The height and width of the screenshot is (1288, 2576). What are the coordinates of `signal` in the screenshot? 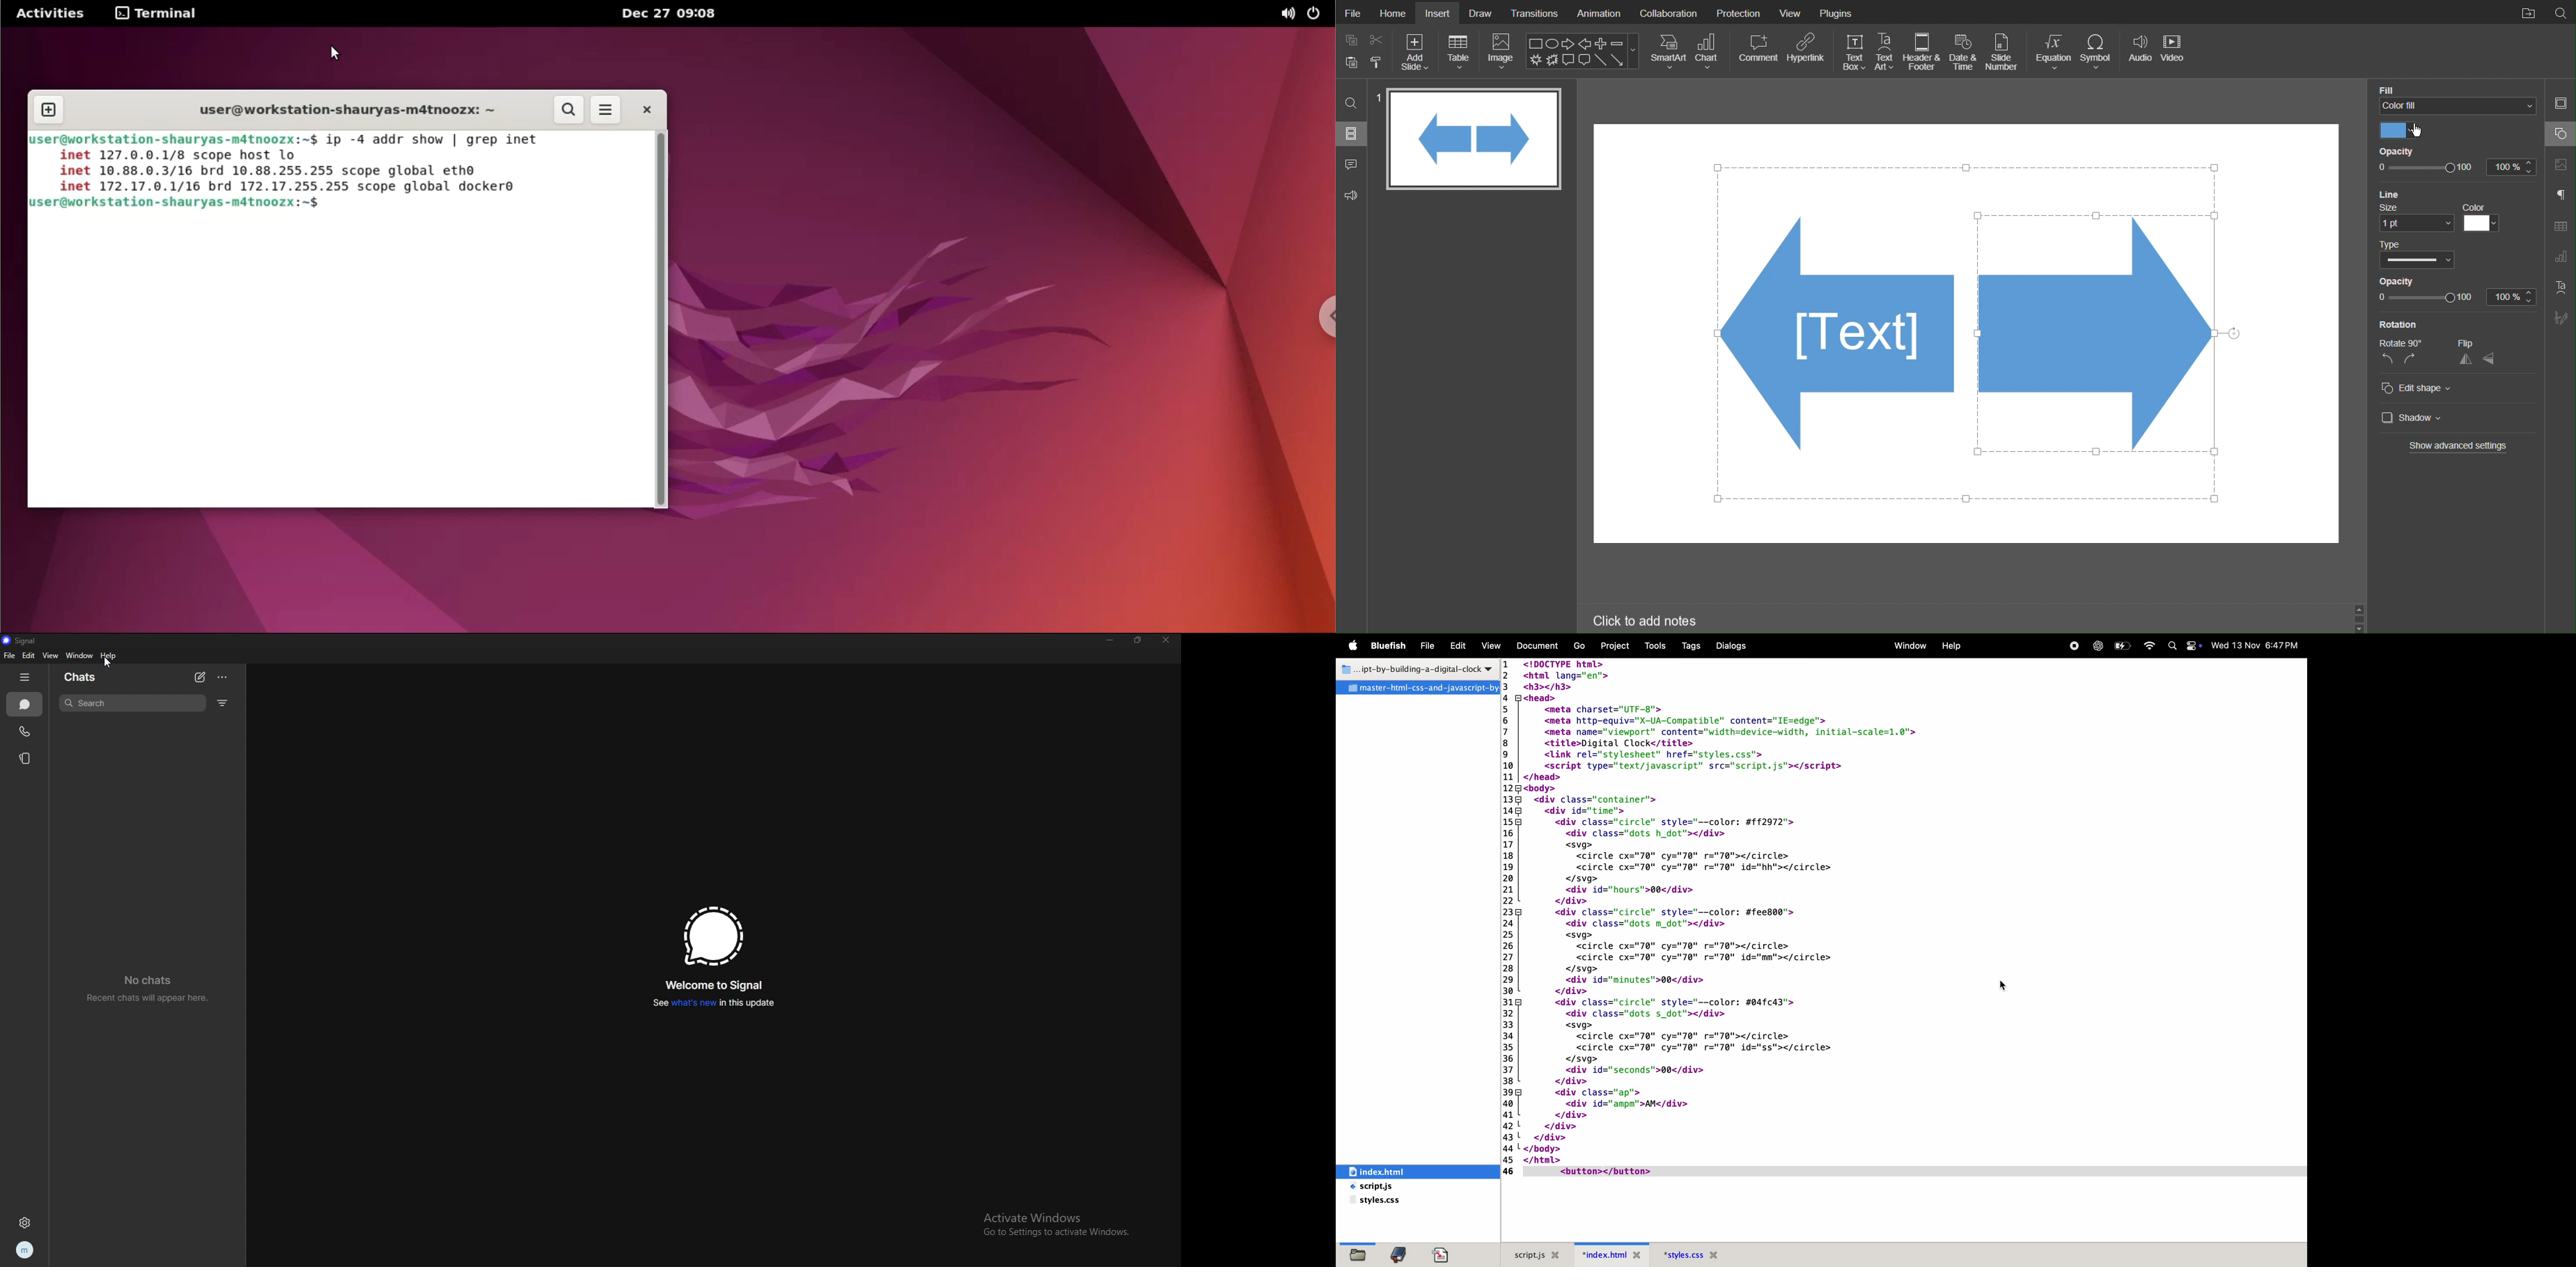 It's located at (27, 640).